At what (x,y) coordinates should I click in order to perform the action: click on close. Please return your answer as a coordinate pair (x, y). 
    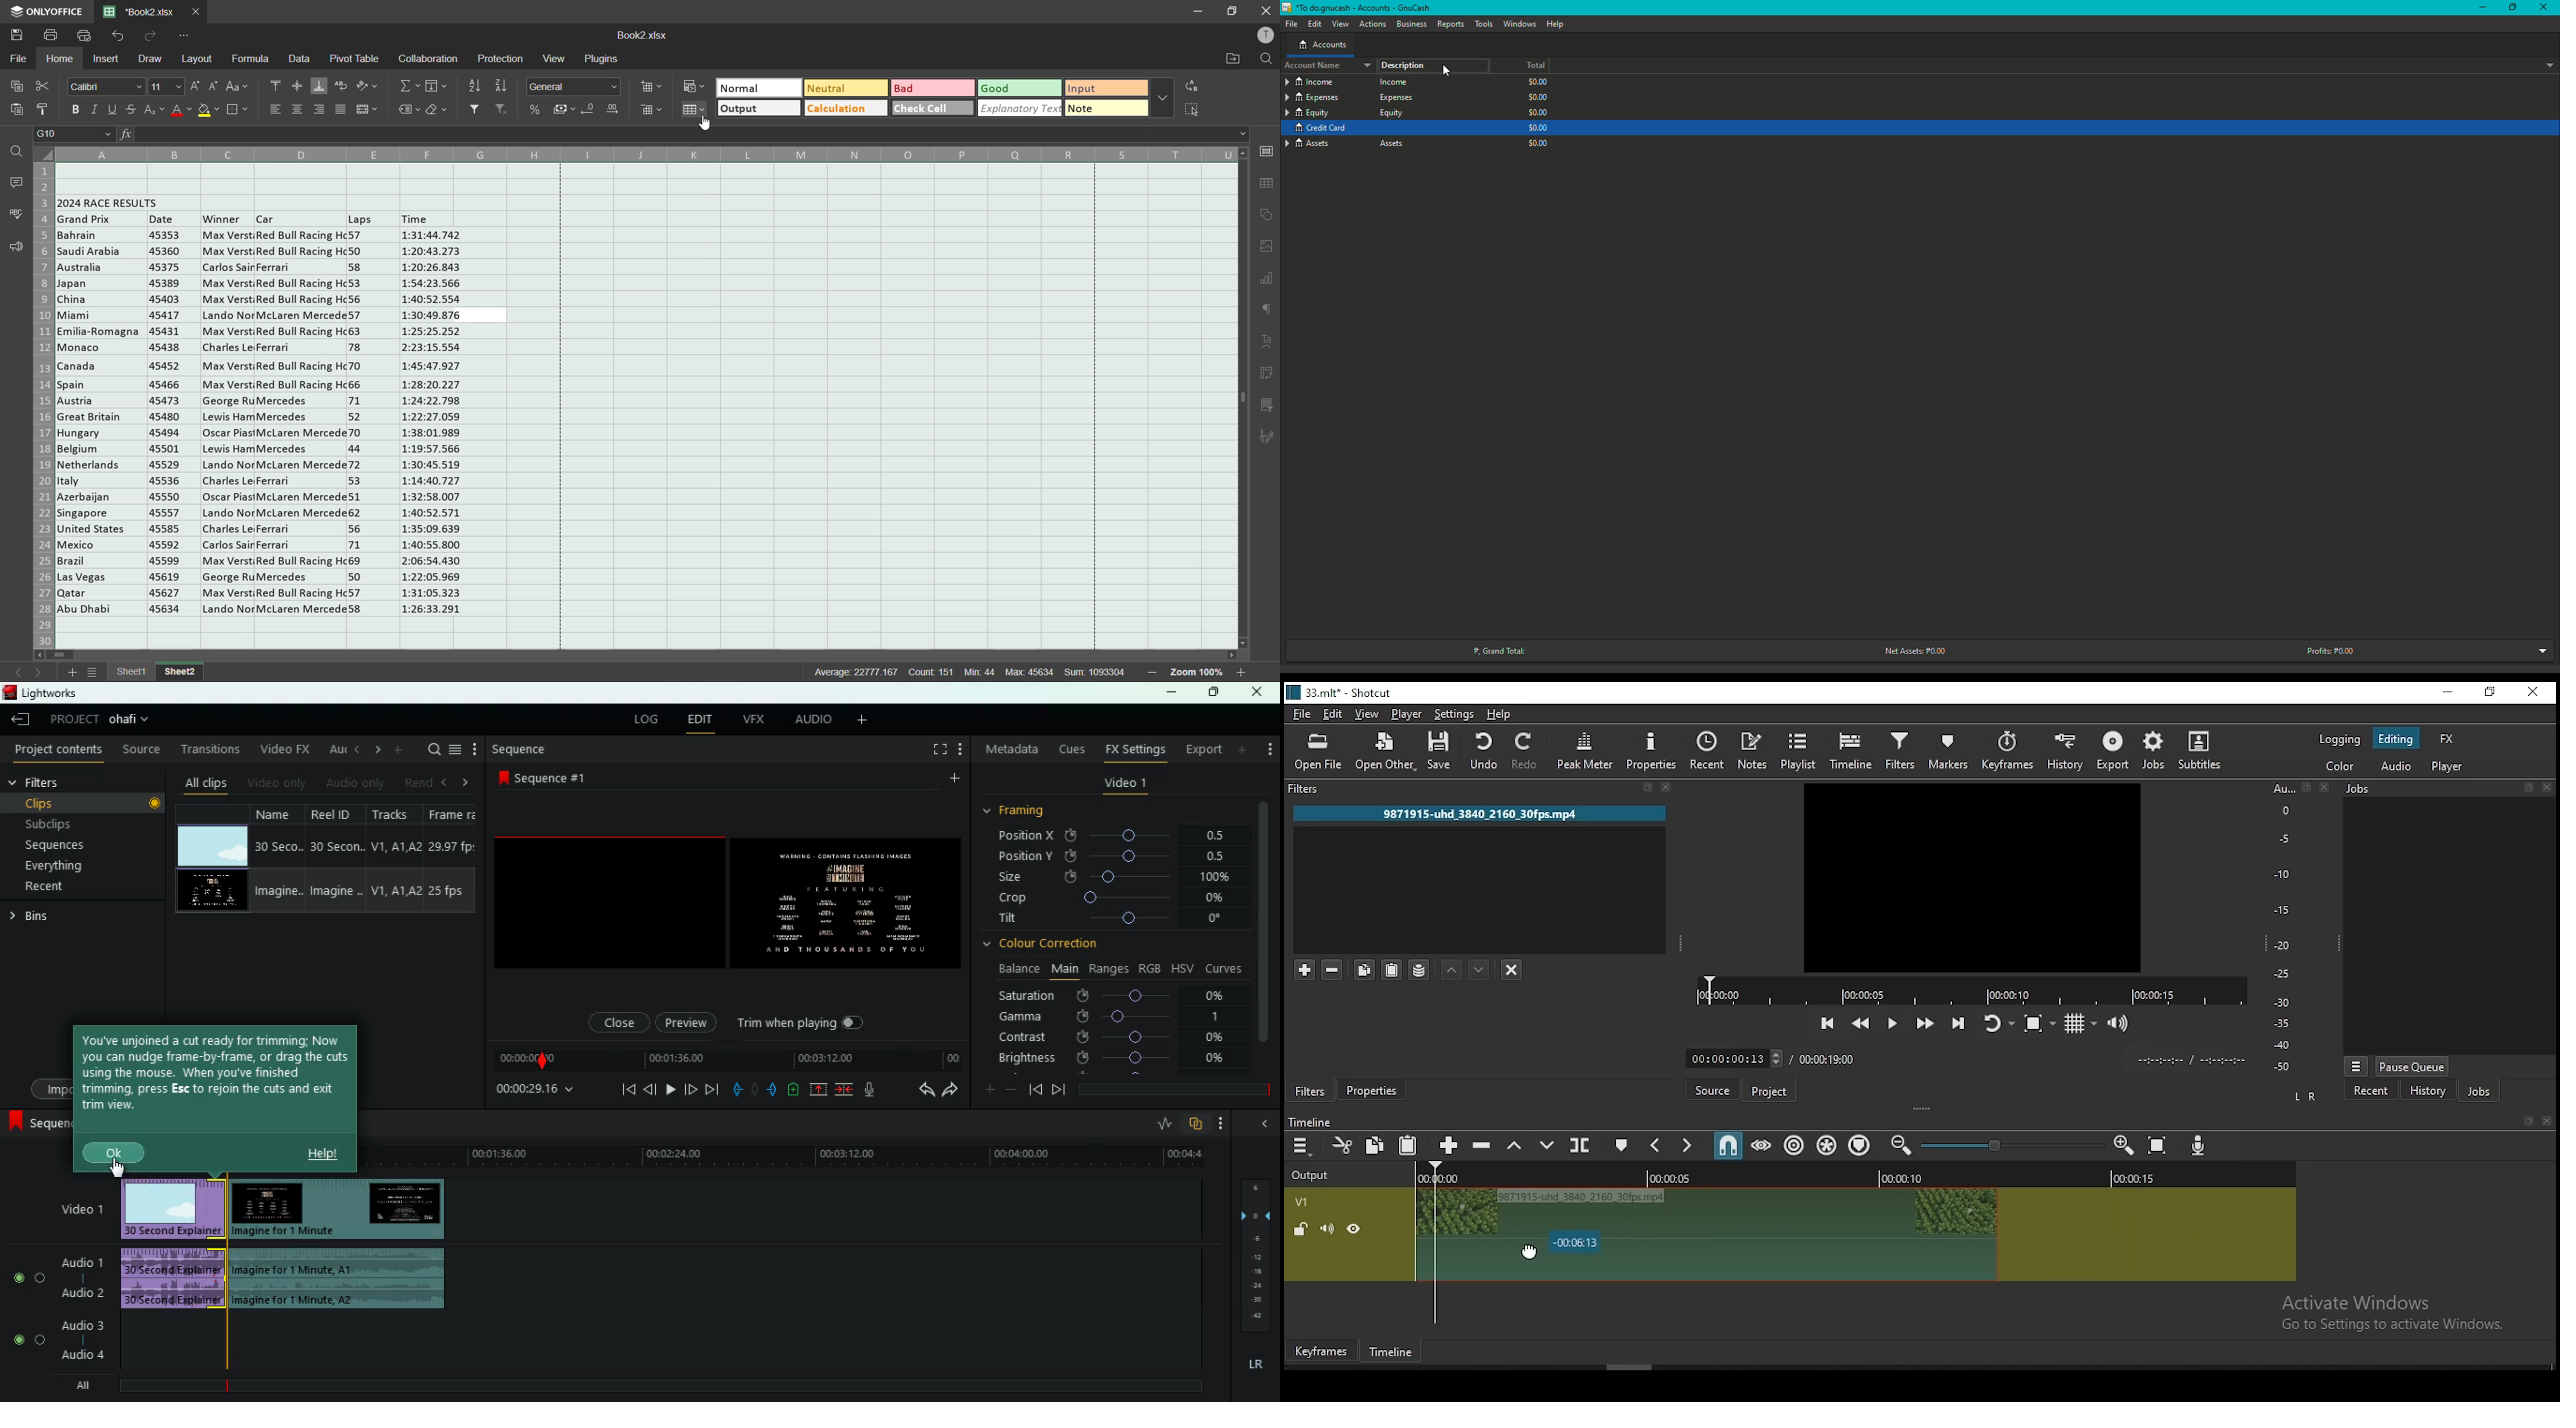
    Looking at the image, I should click on (1265, 11).